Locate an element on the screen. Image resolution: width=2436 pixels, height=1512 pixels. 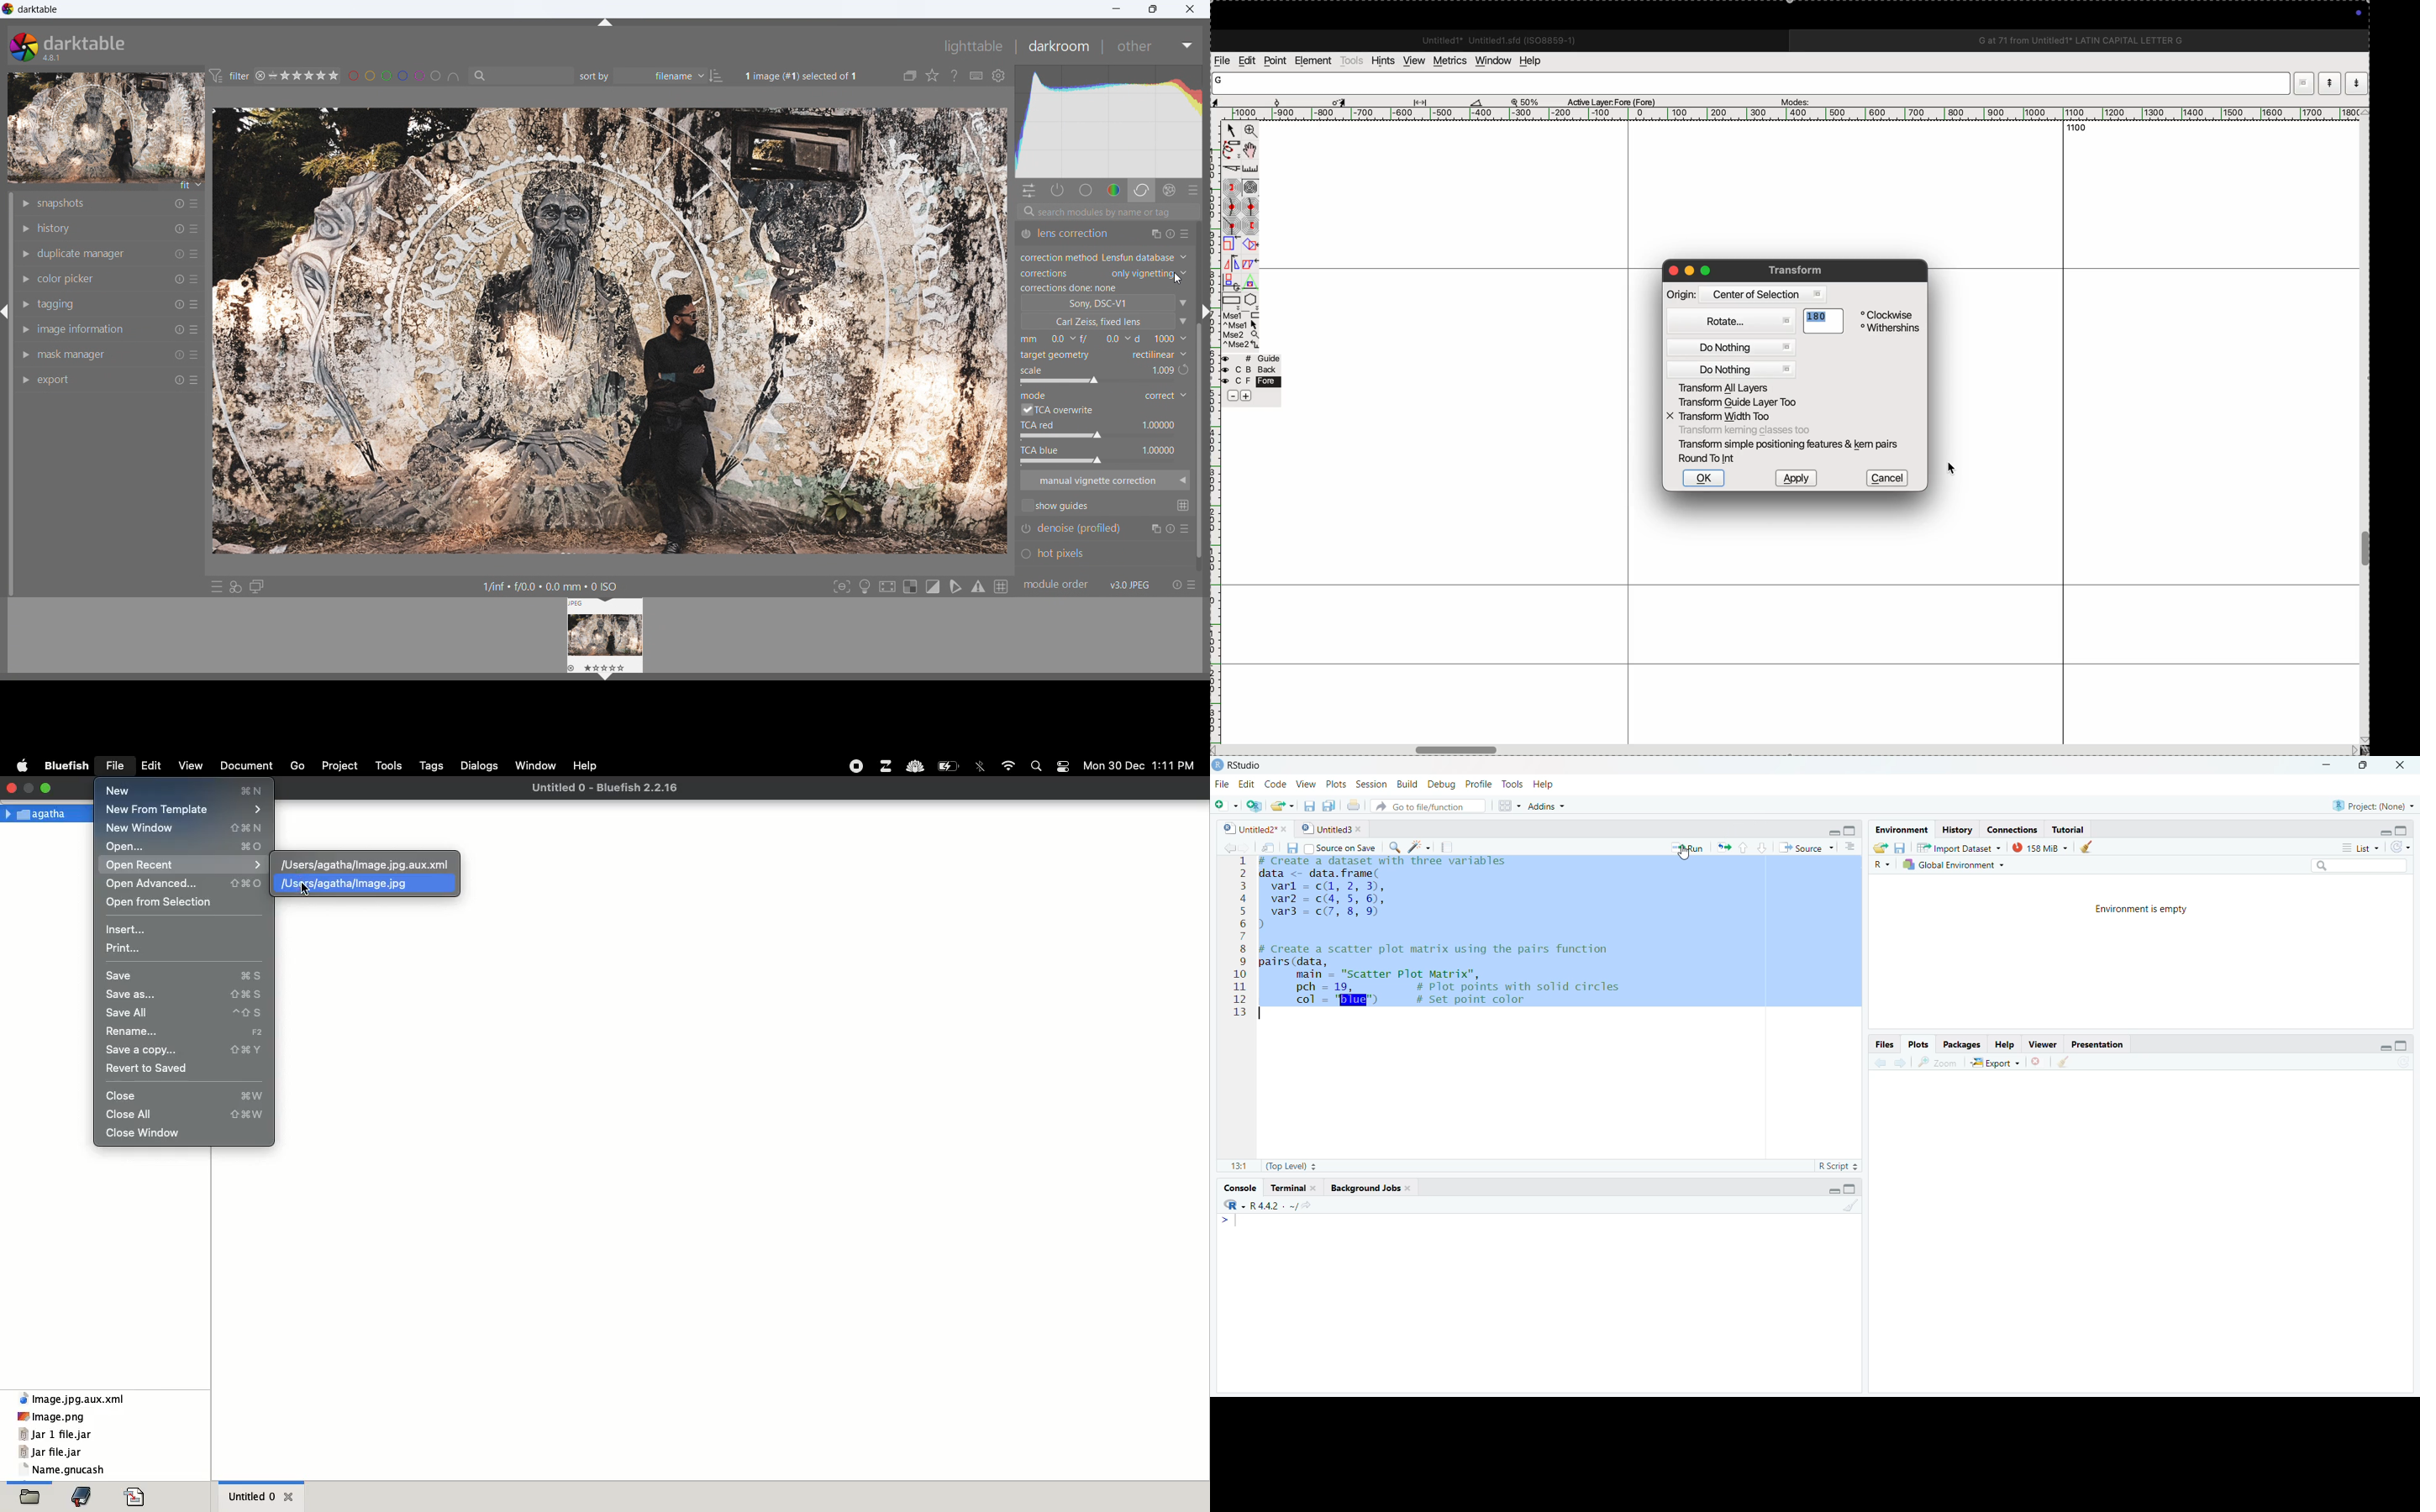
minimize/maximize is located at coordinates (2396, 830).